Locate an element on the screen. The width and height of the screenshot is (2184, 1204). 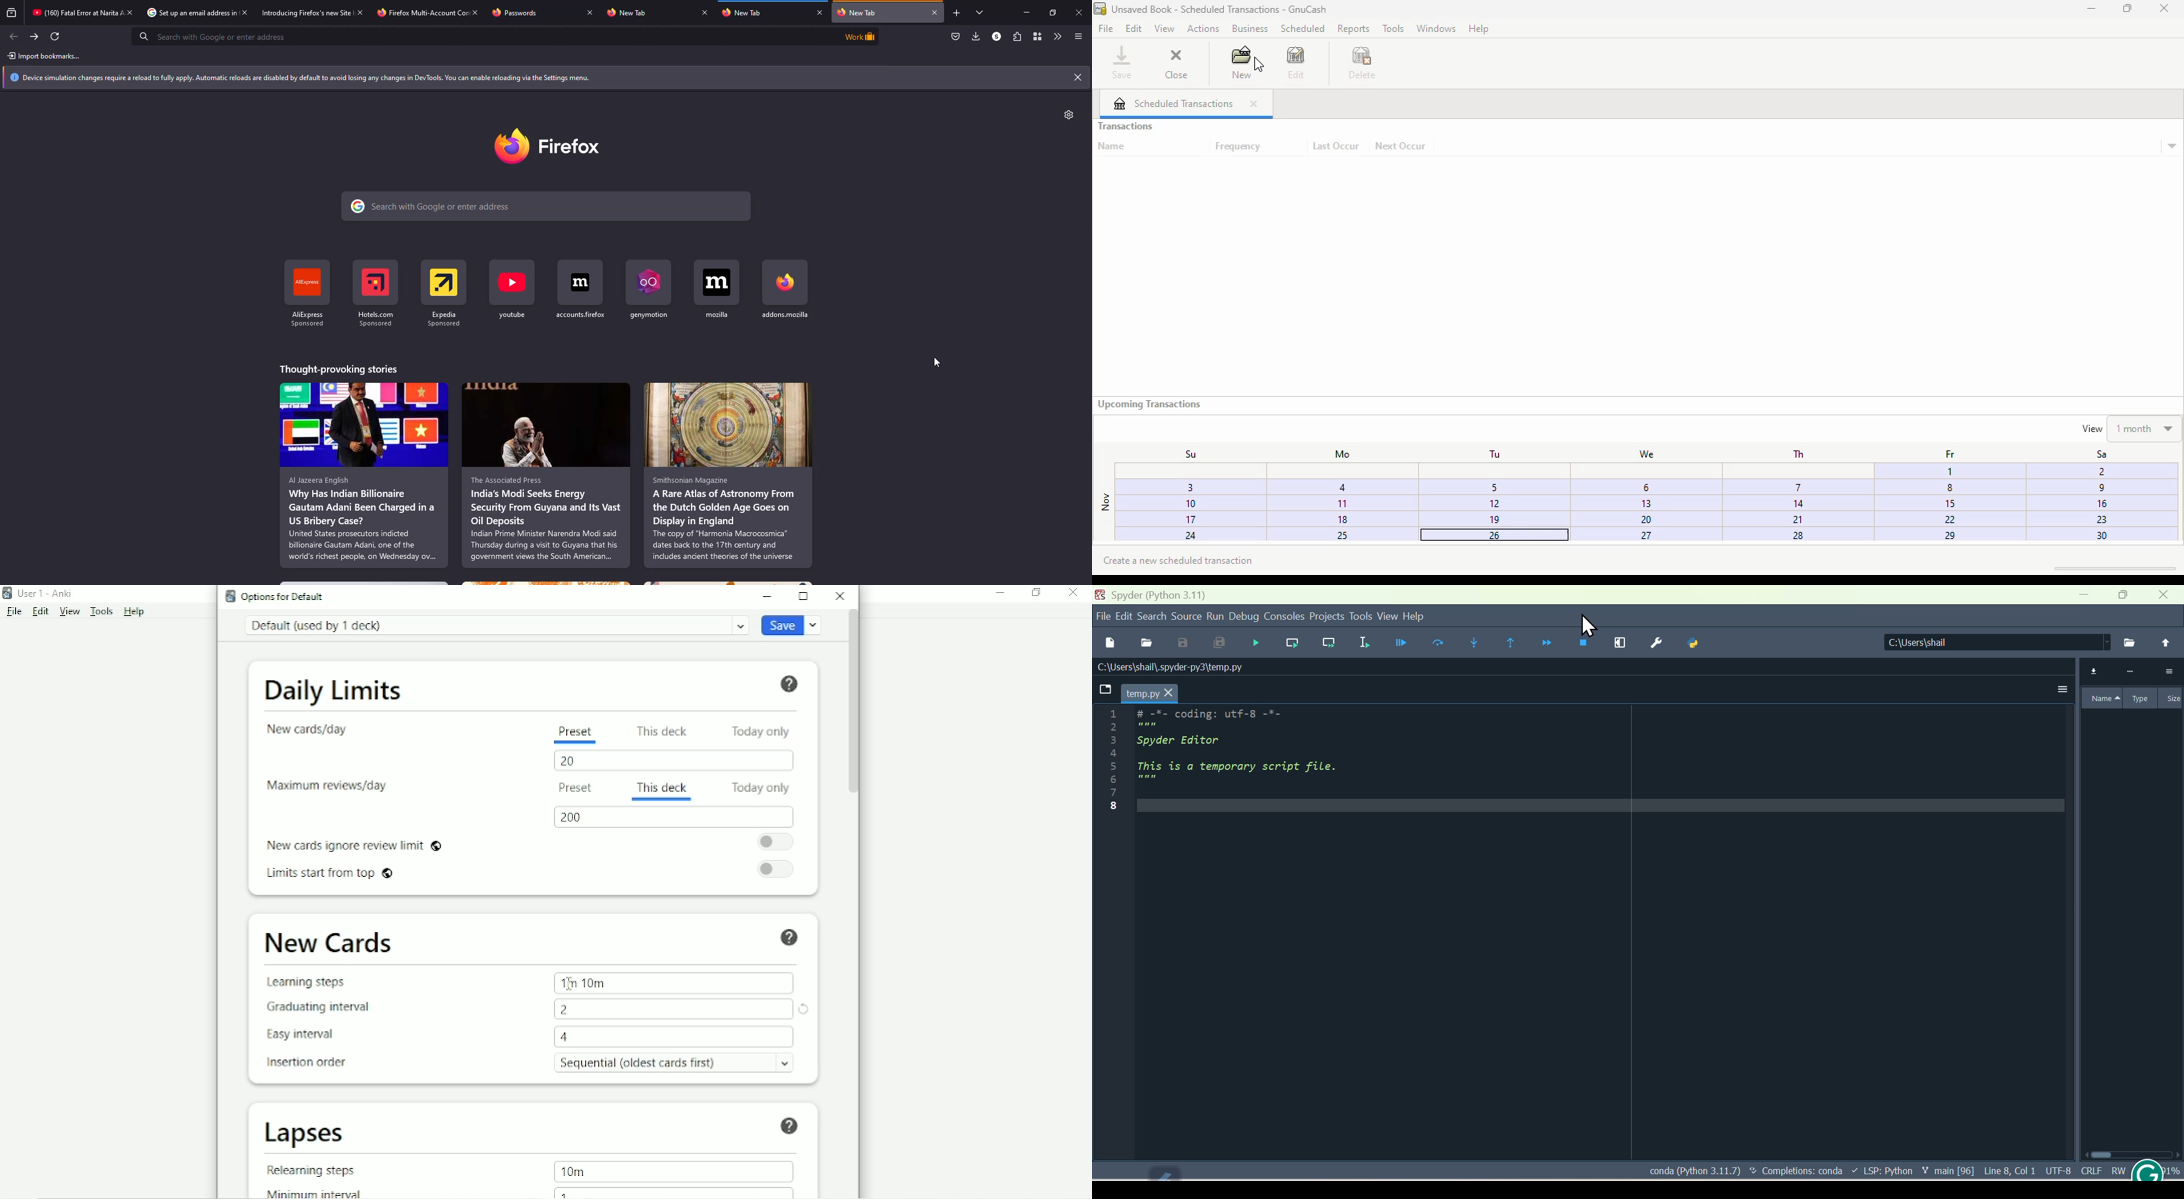
Minimize is located at coordinates (1000, 595).